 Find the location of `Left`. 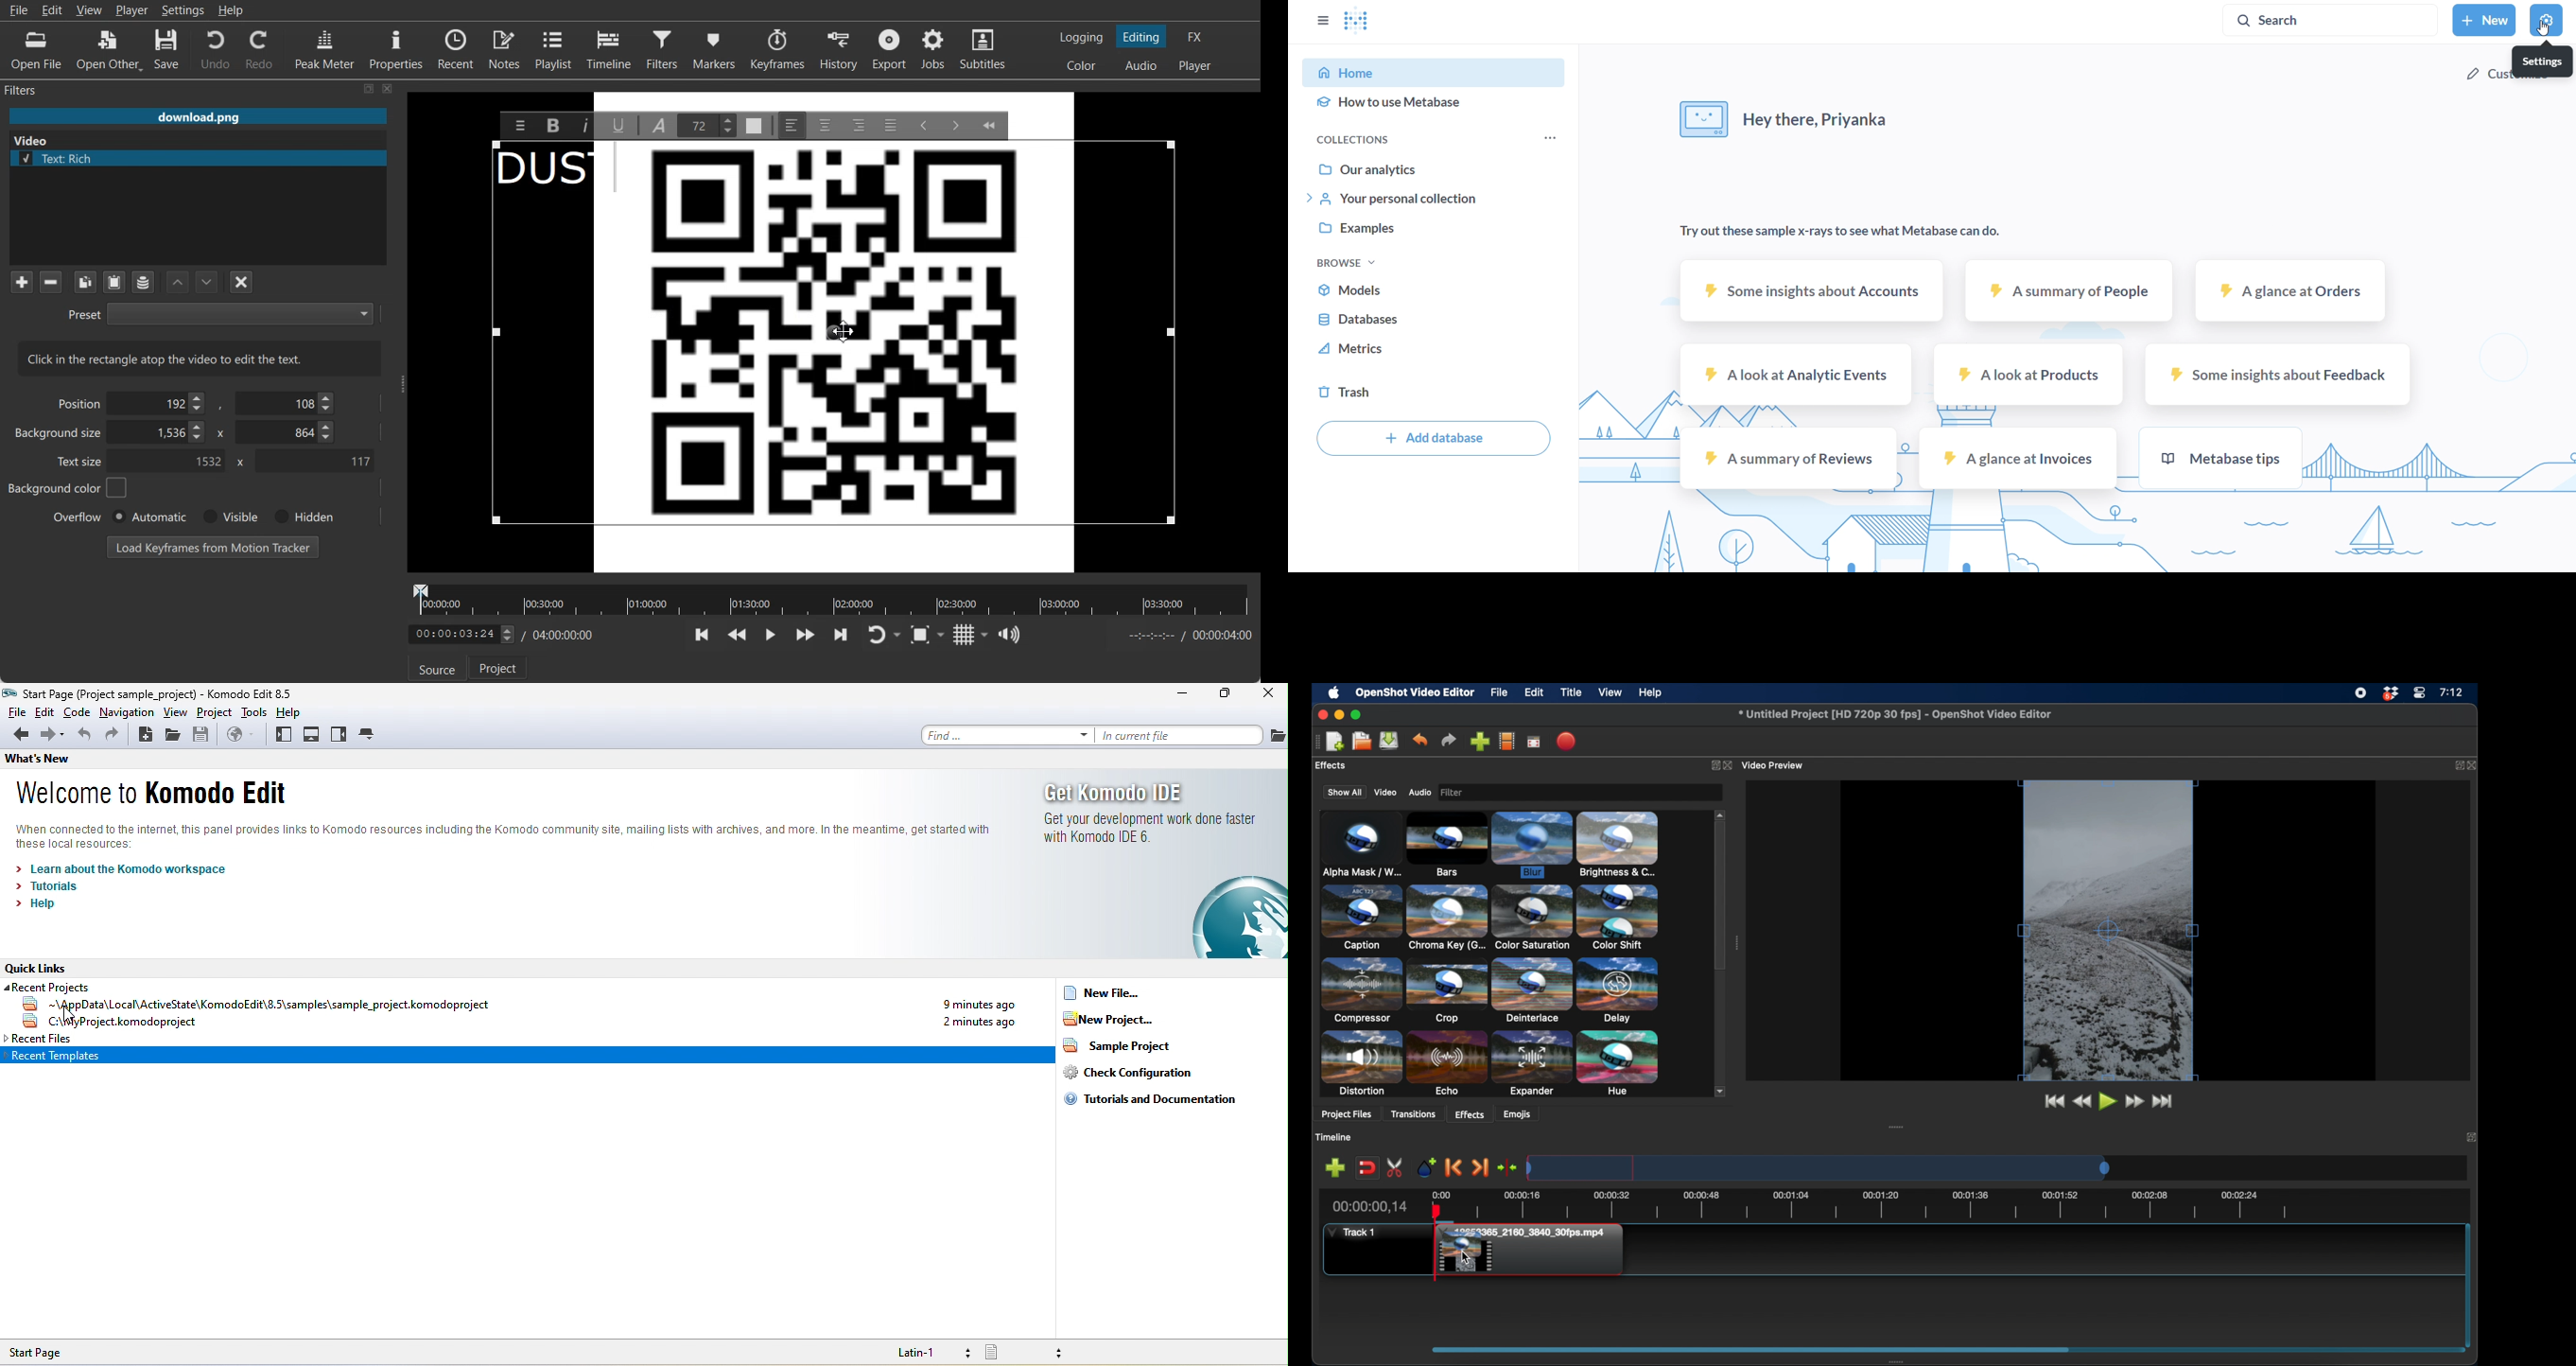

Left is located at coordinates (792, 125).